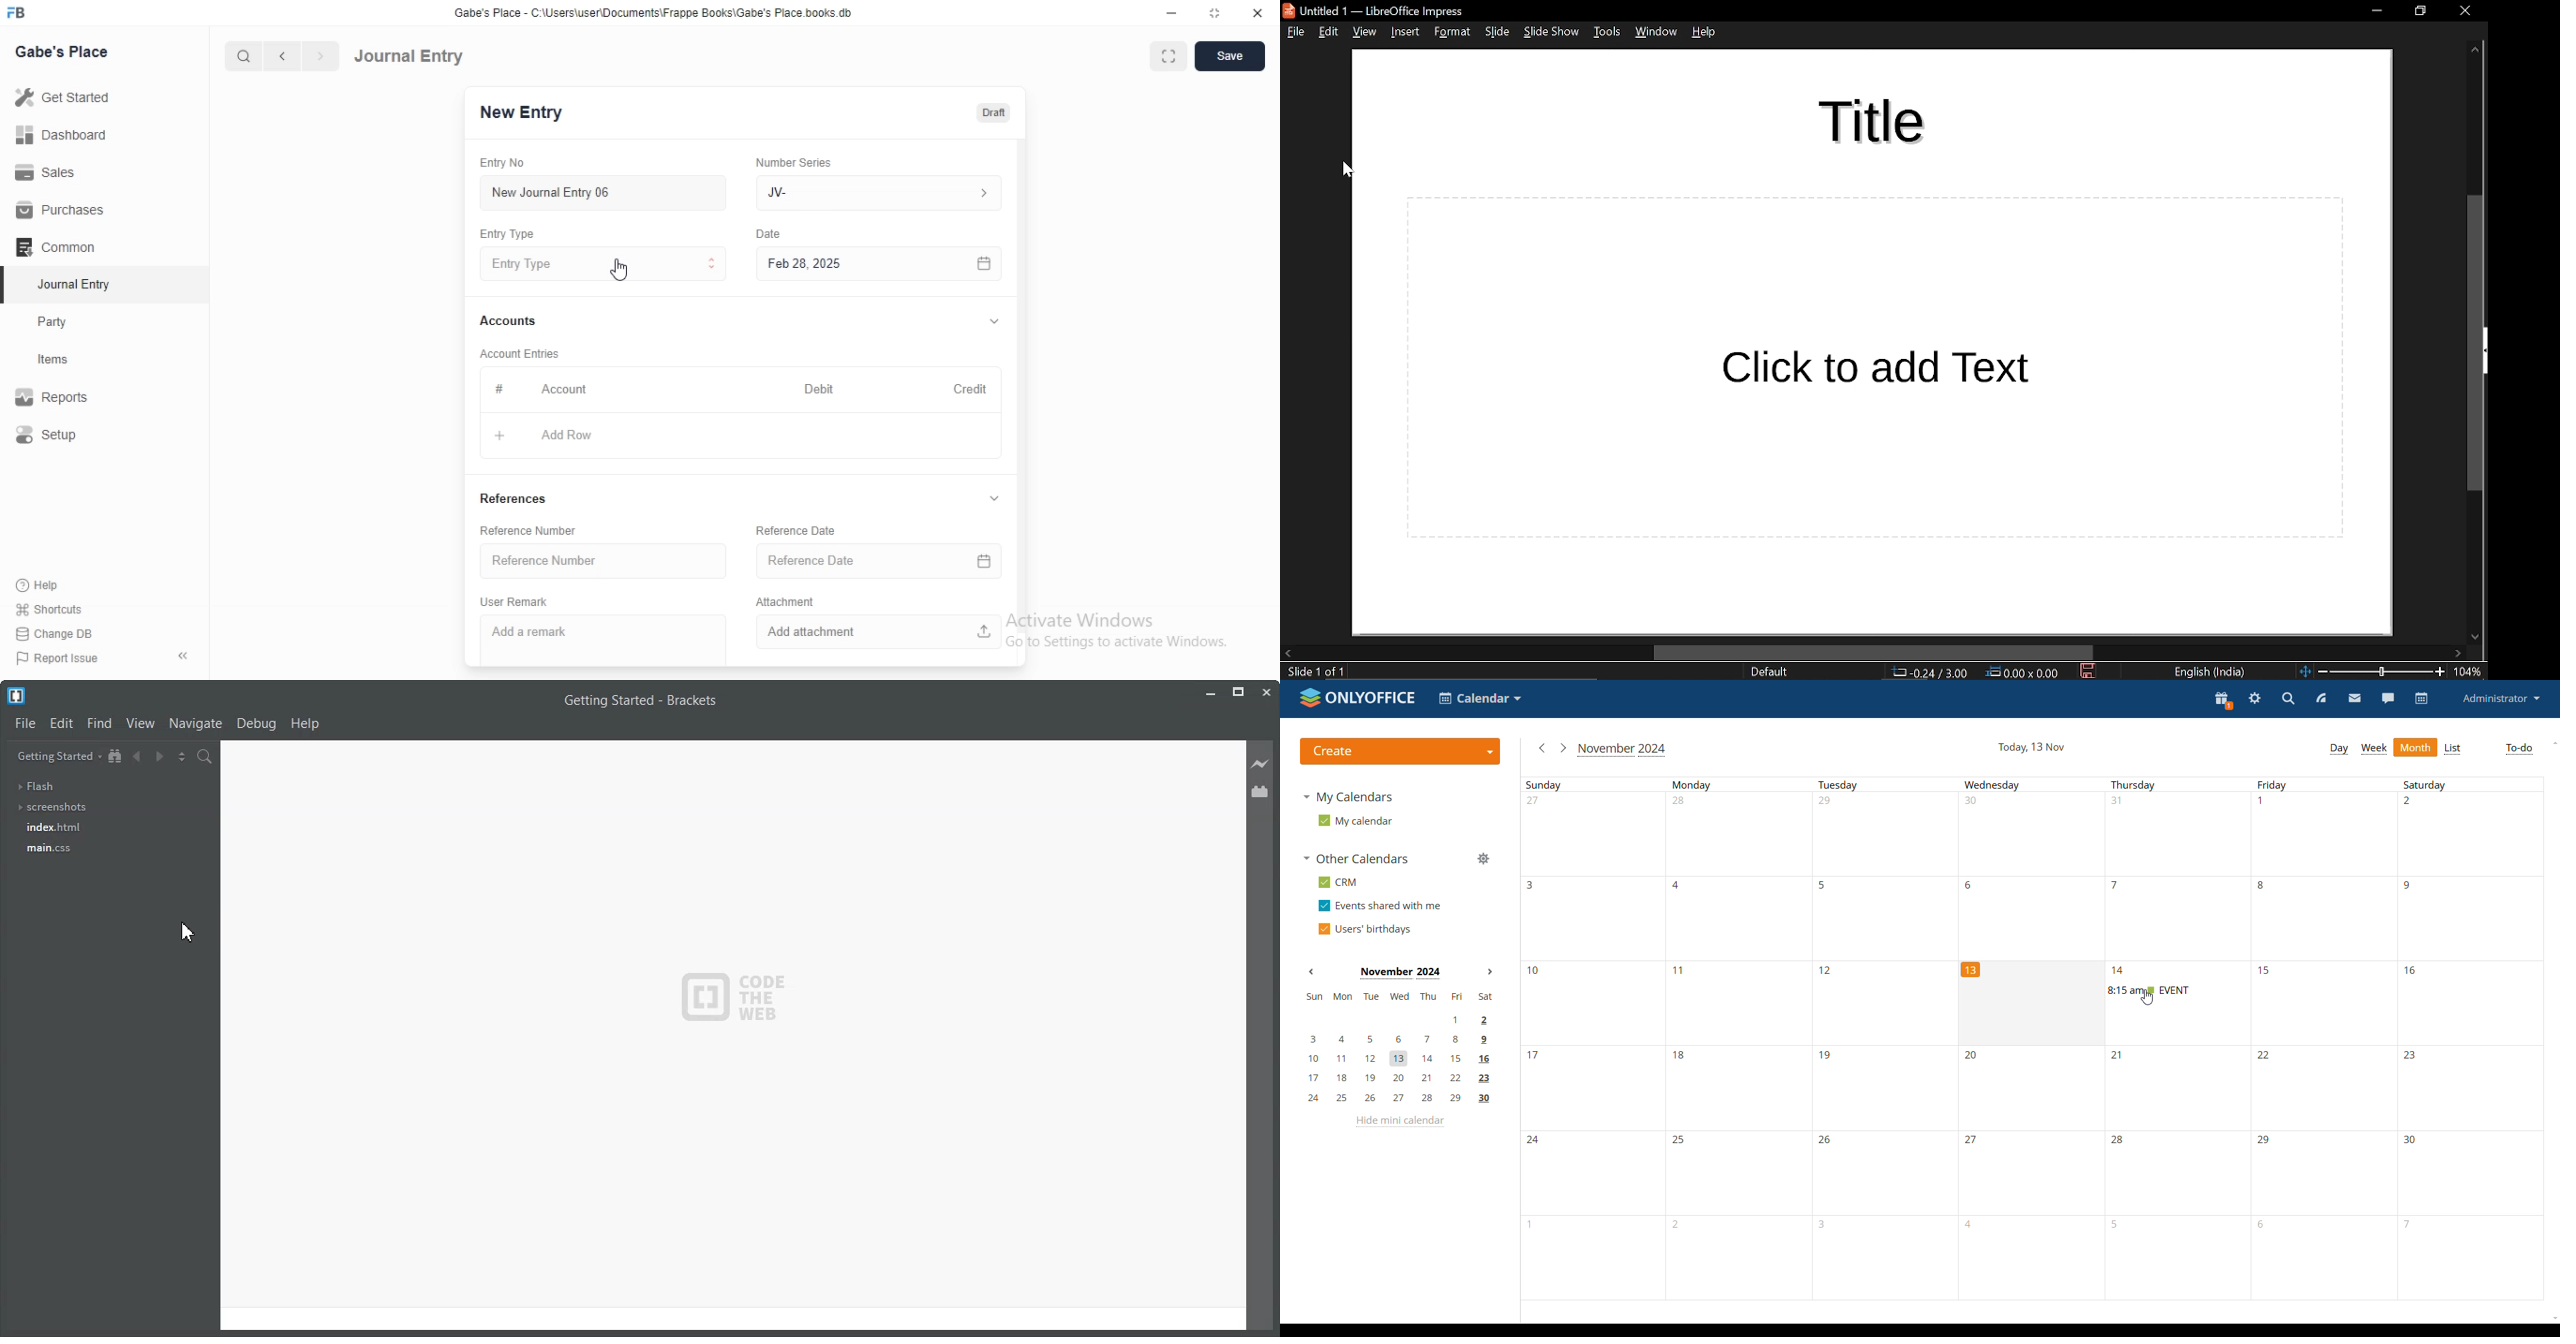 This screenshot has height=1344, width=2576. What do you see at coordinates (984, 263) in the screenshot?
I see `calender` at bounding box center [984, 263].